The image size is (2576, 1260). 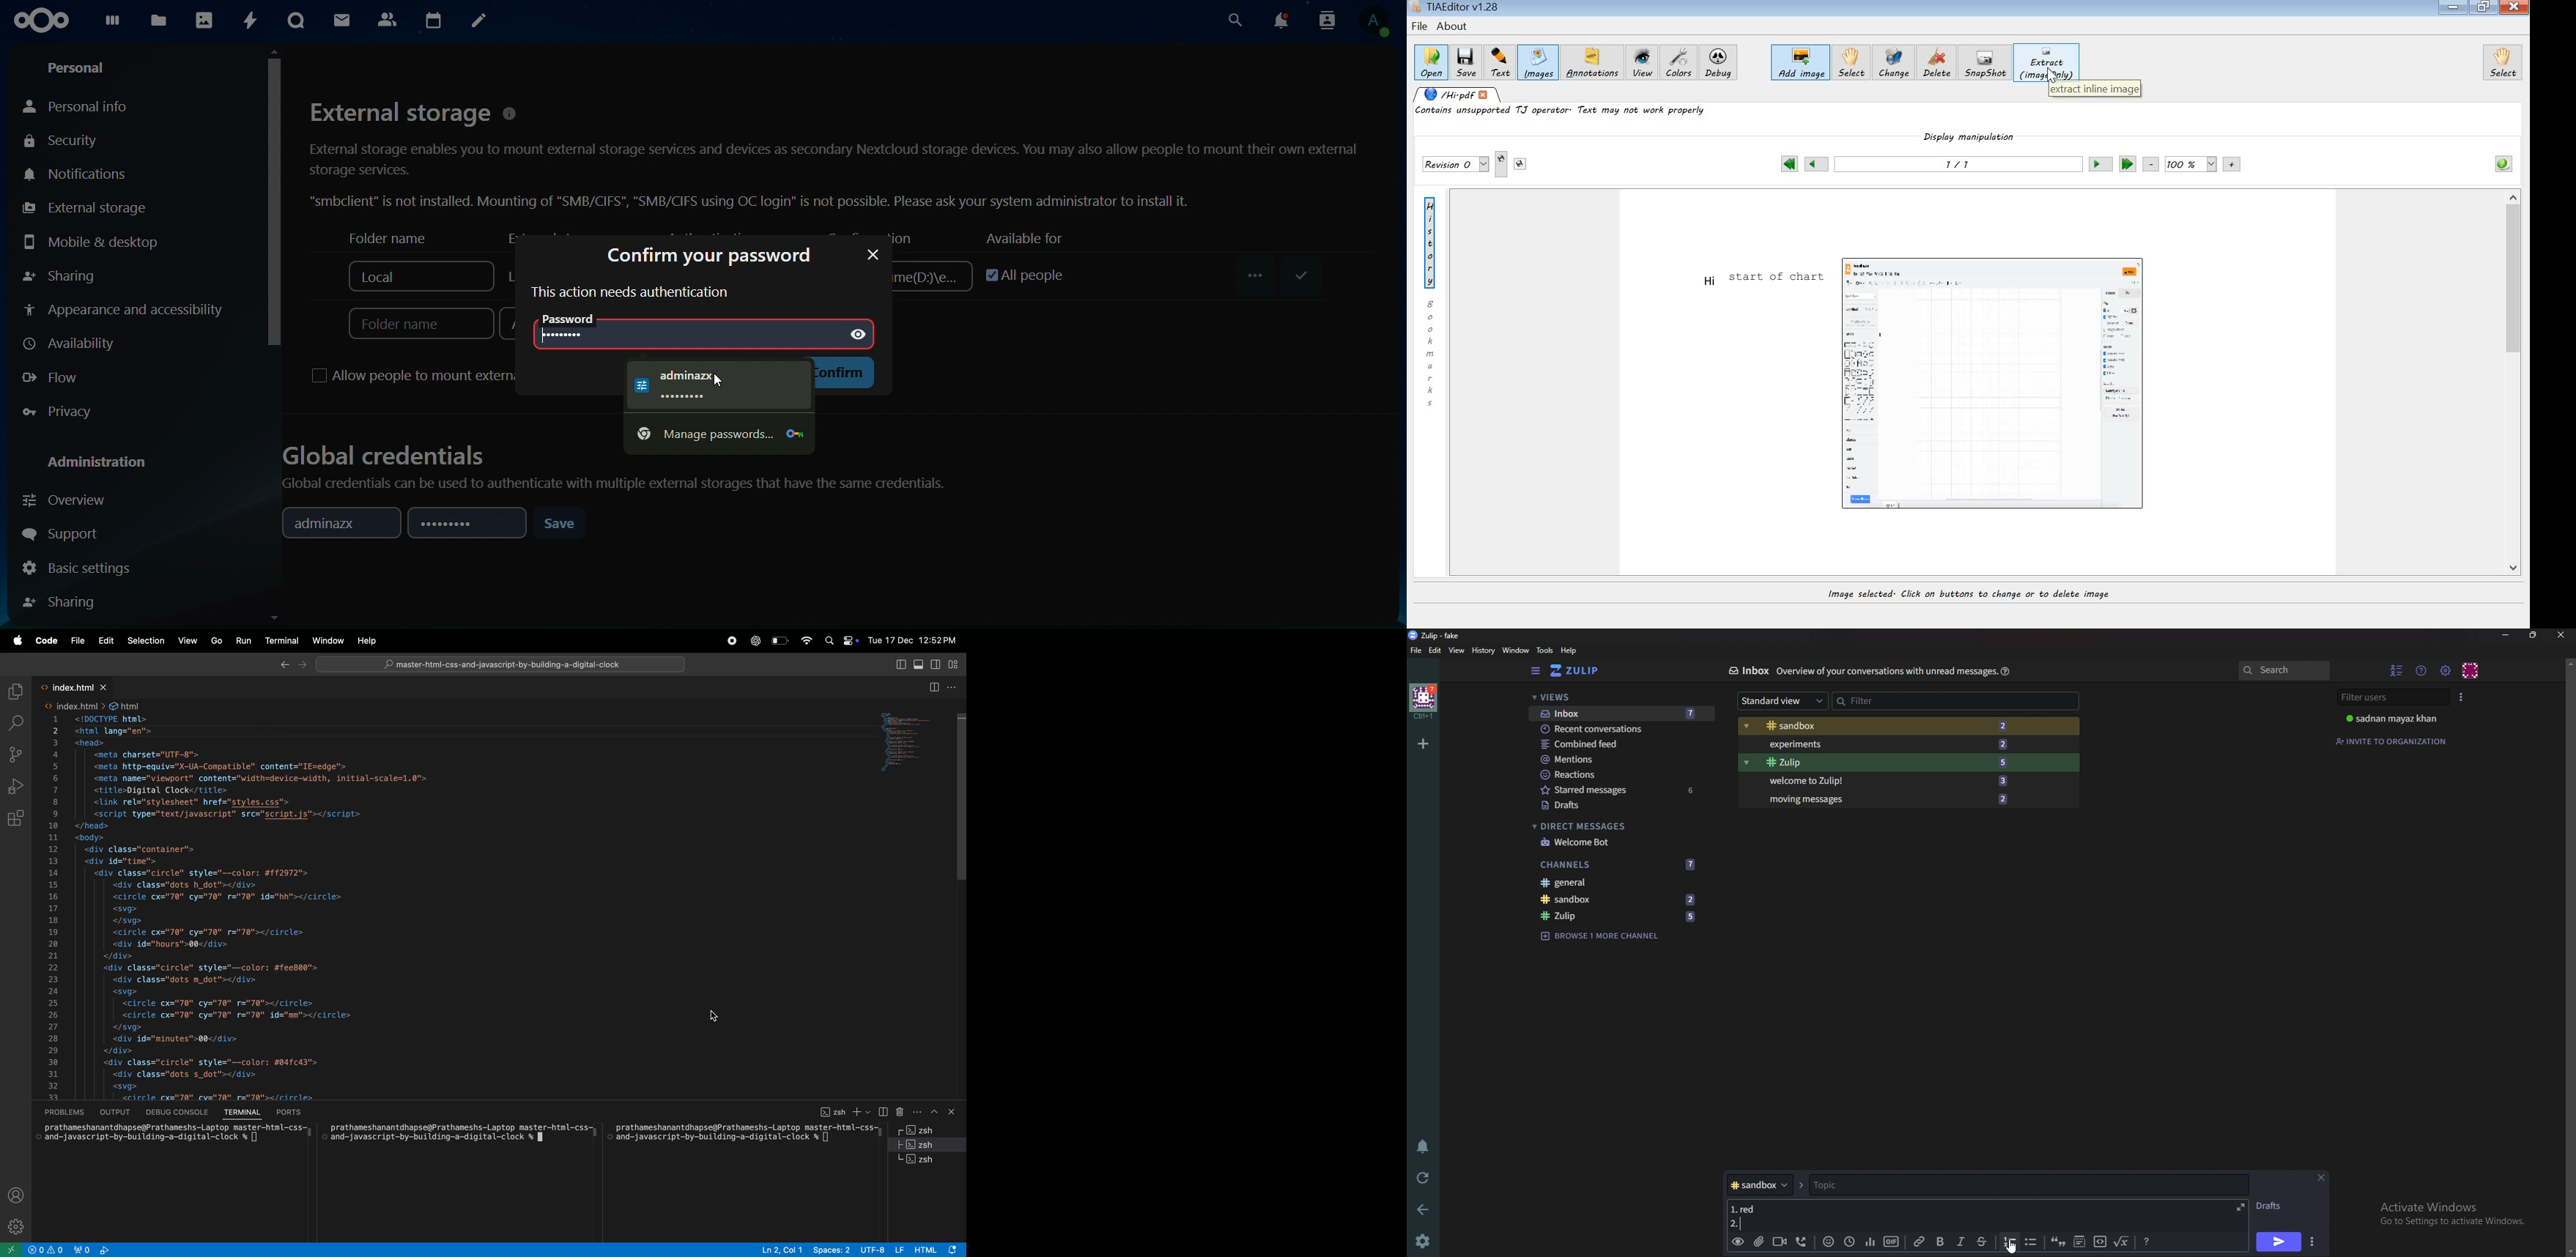 What do you see at coordinates (2534, 635) in the screenshot?
I see `Resize` at bounding box center [2534, 635].